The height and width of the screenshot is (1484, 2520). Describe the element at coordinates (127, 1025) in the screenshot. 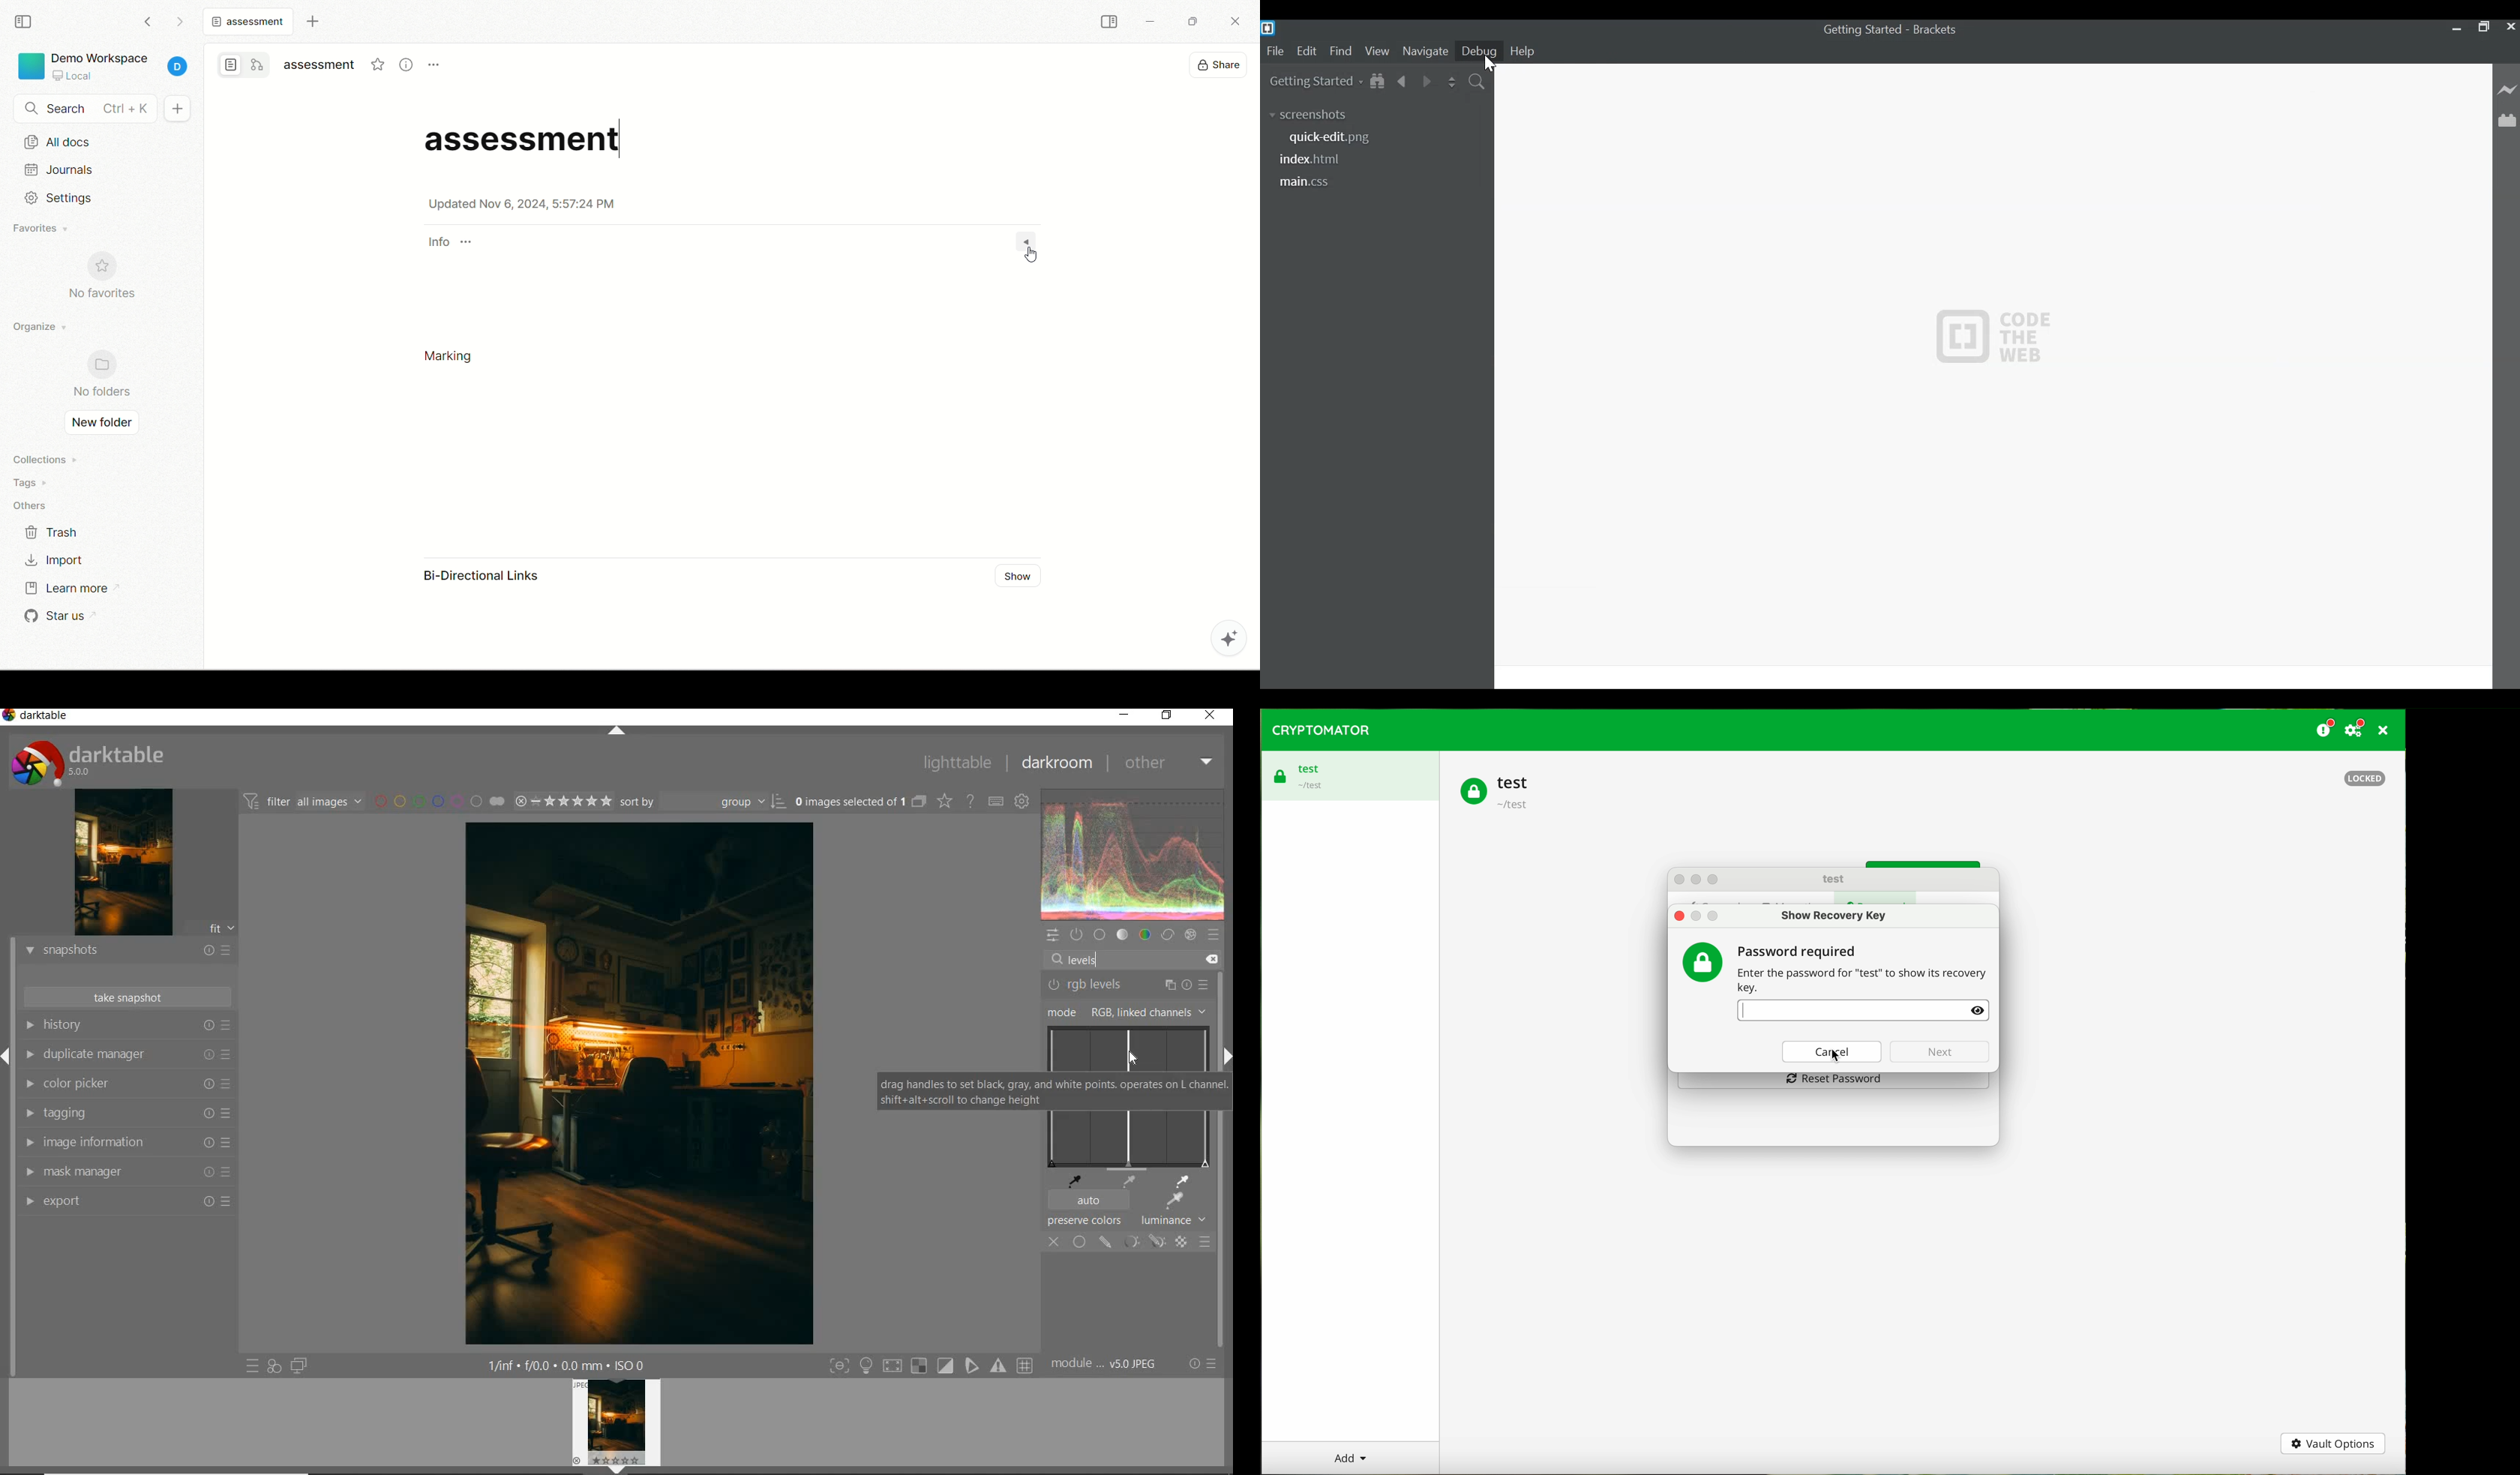

I see `history` at that location.